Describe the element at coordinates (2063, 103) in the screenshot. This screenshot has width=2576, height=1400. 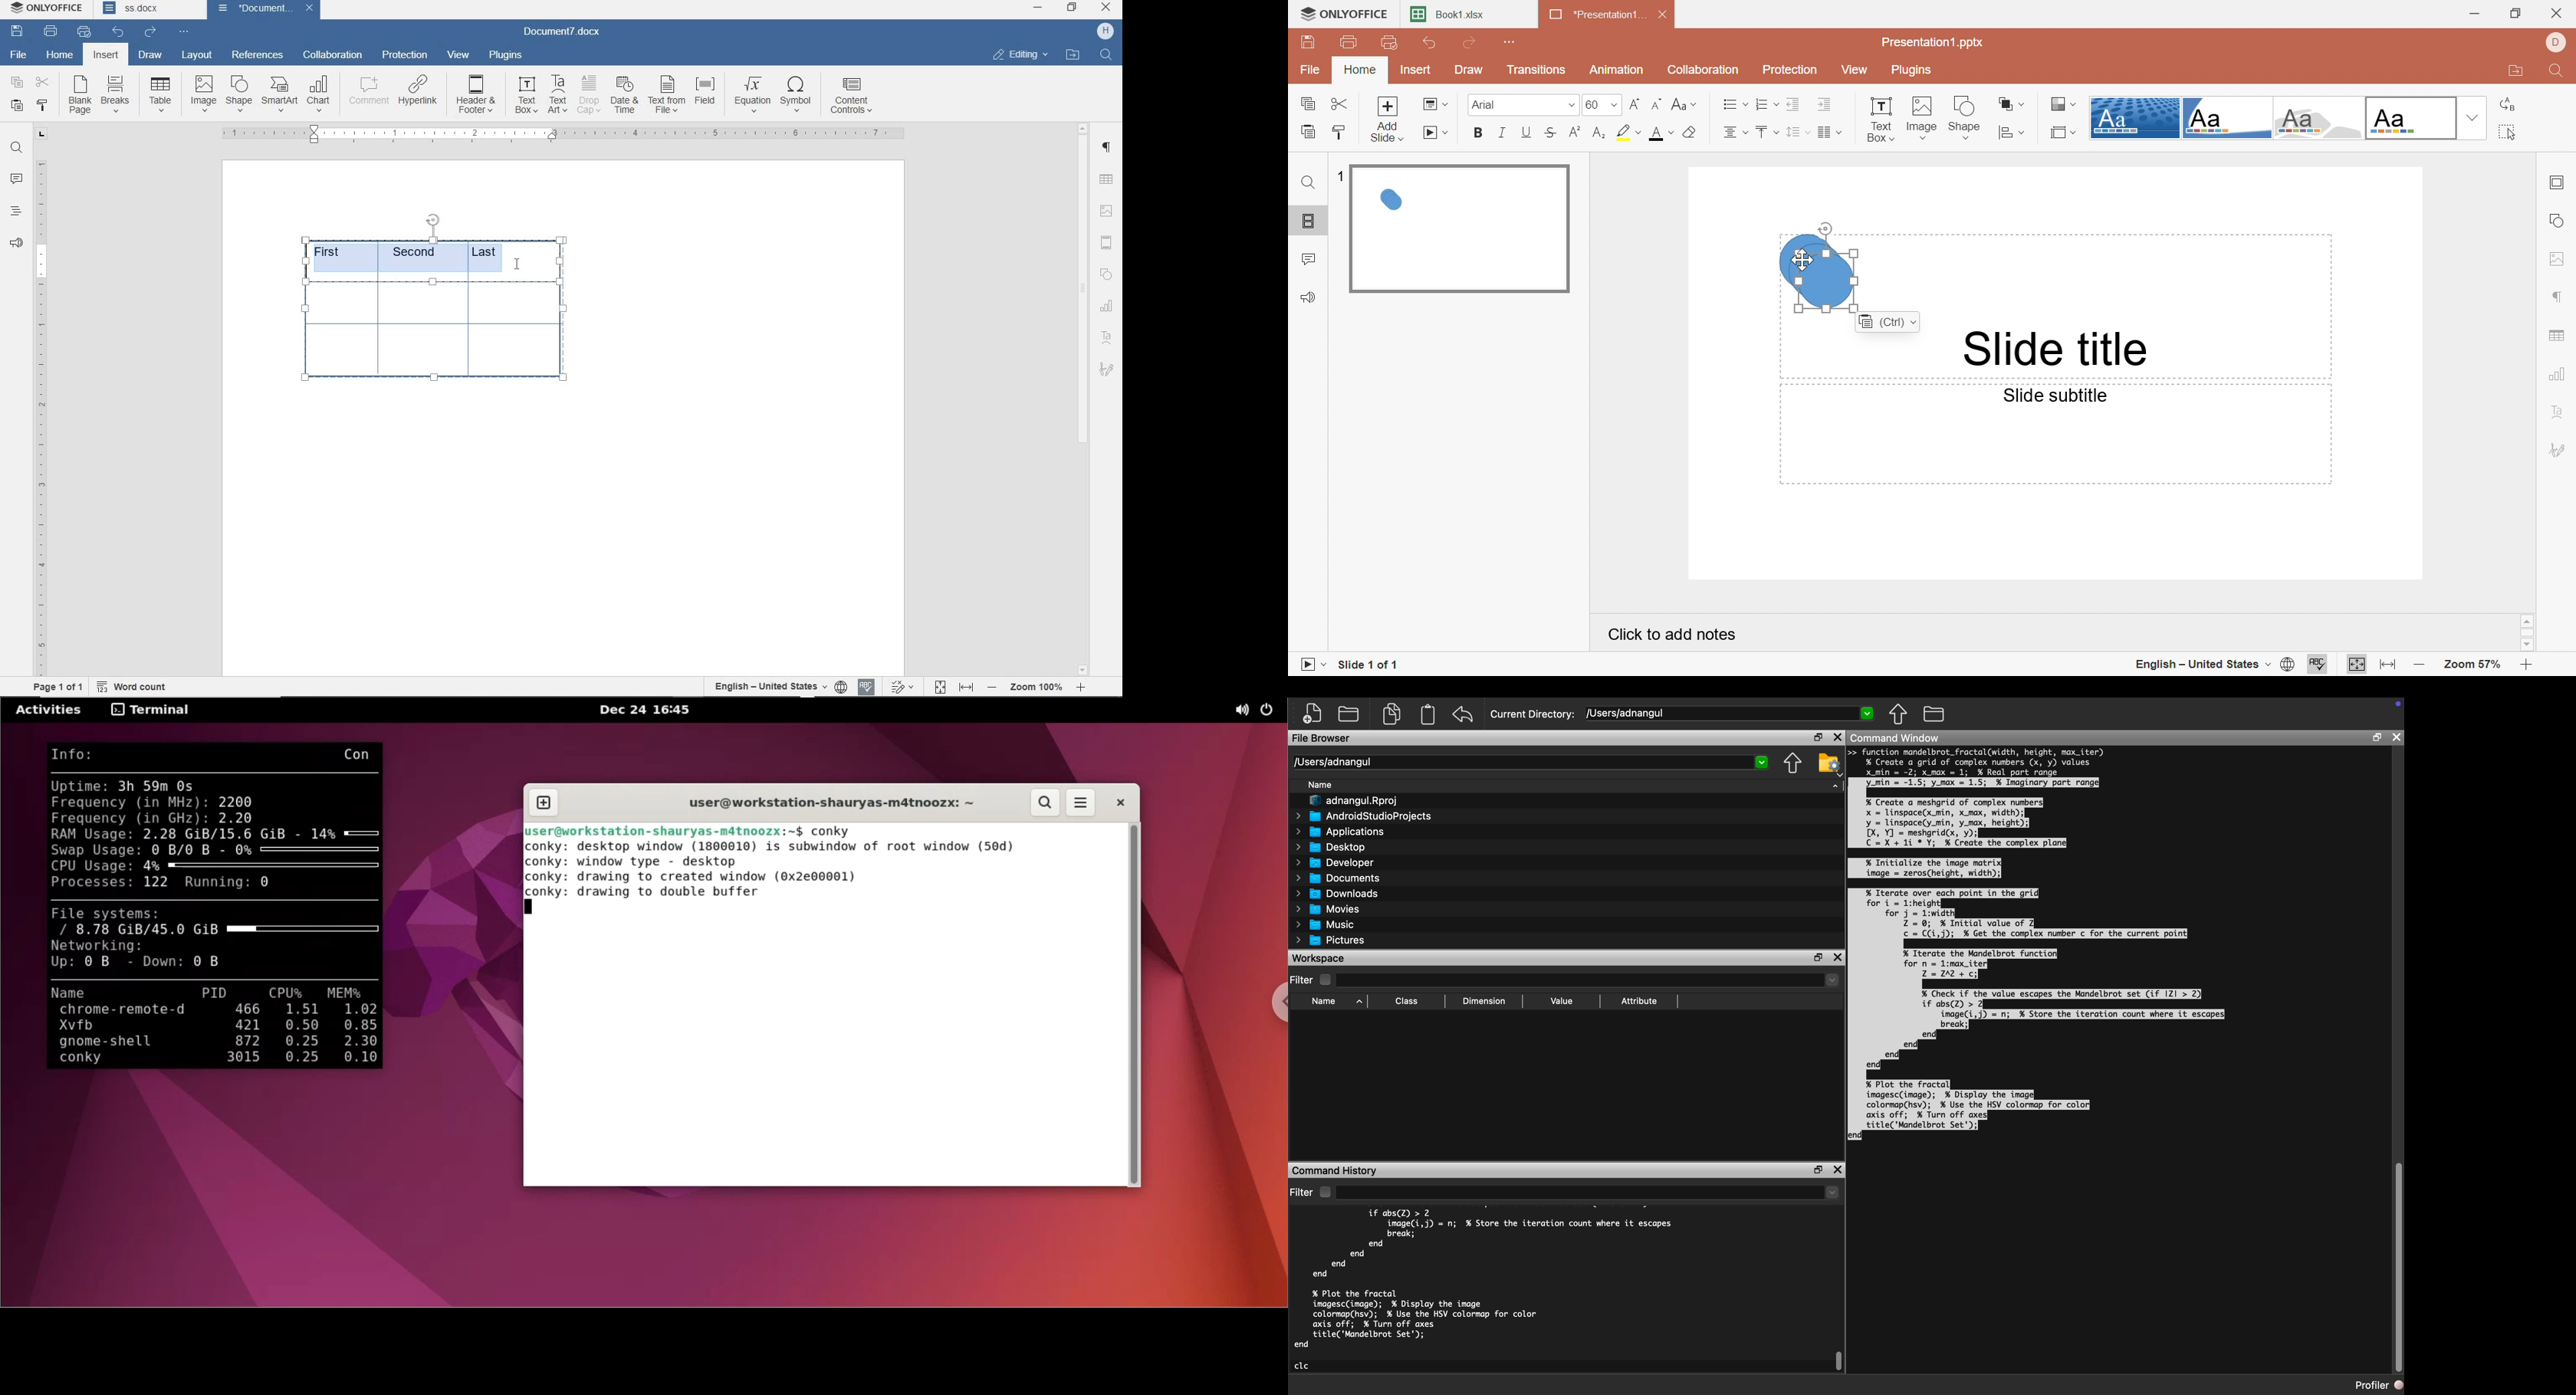
I see `Change color theme` at that location.